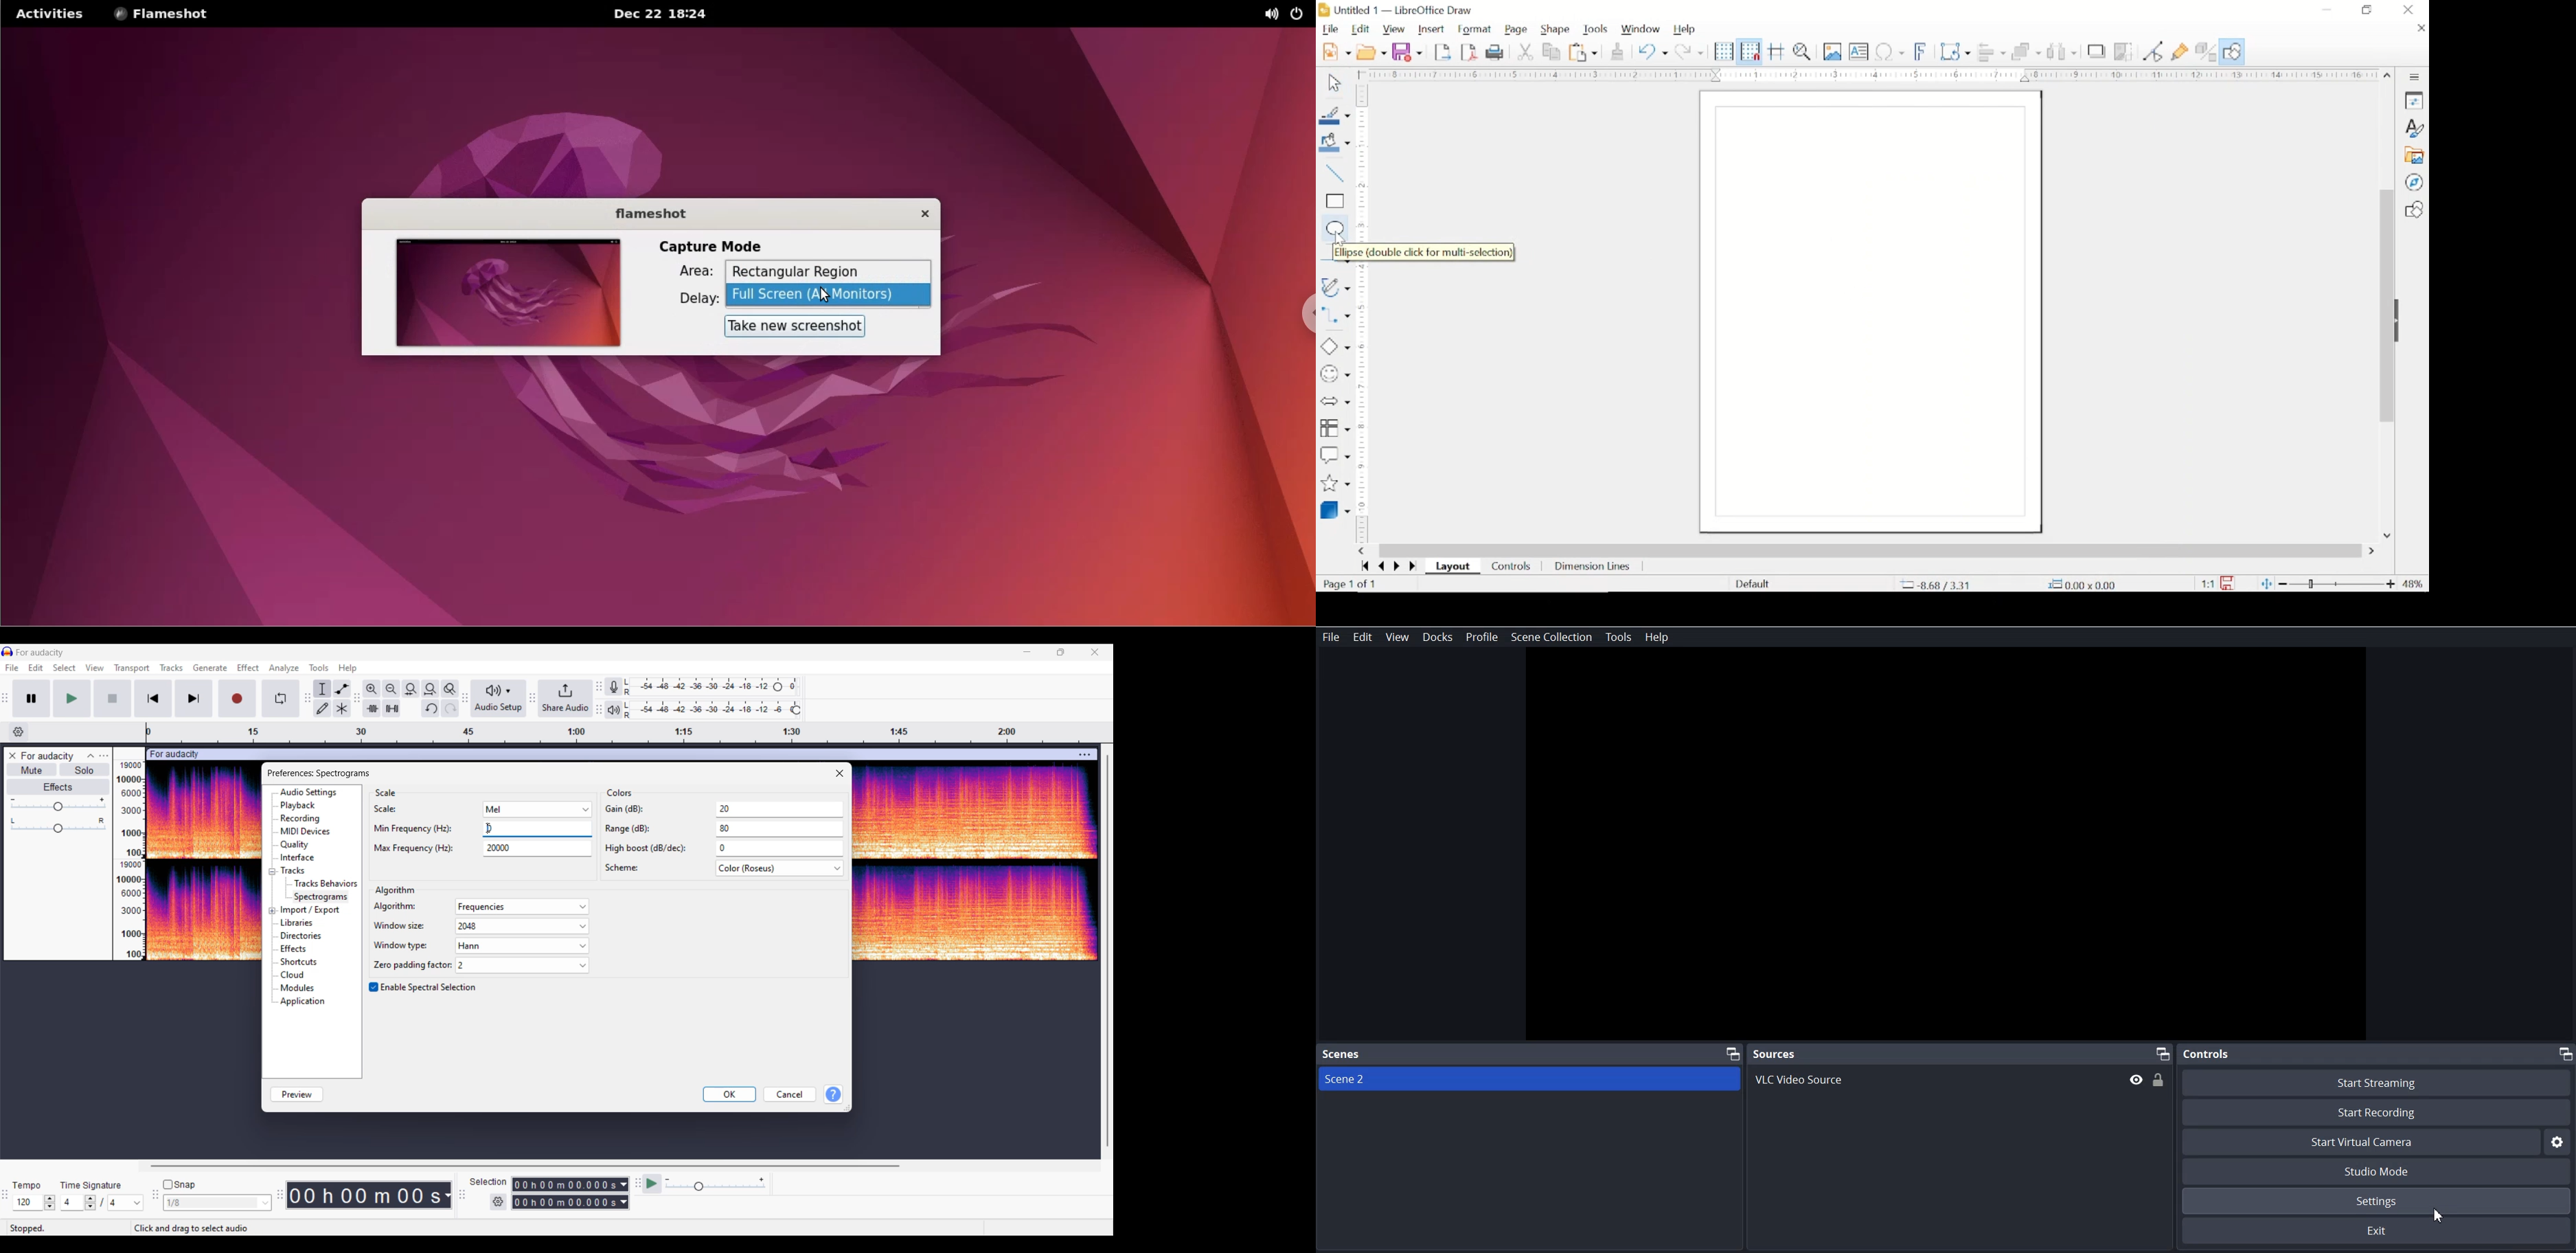  I want to click on Settings, so click(2379, 1201).